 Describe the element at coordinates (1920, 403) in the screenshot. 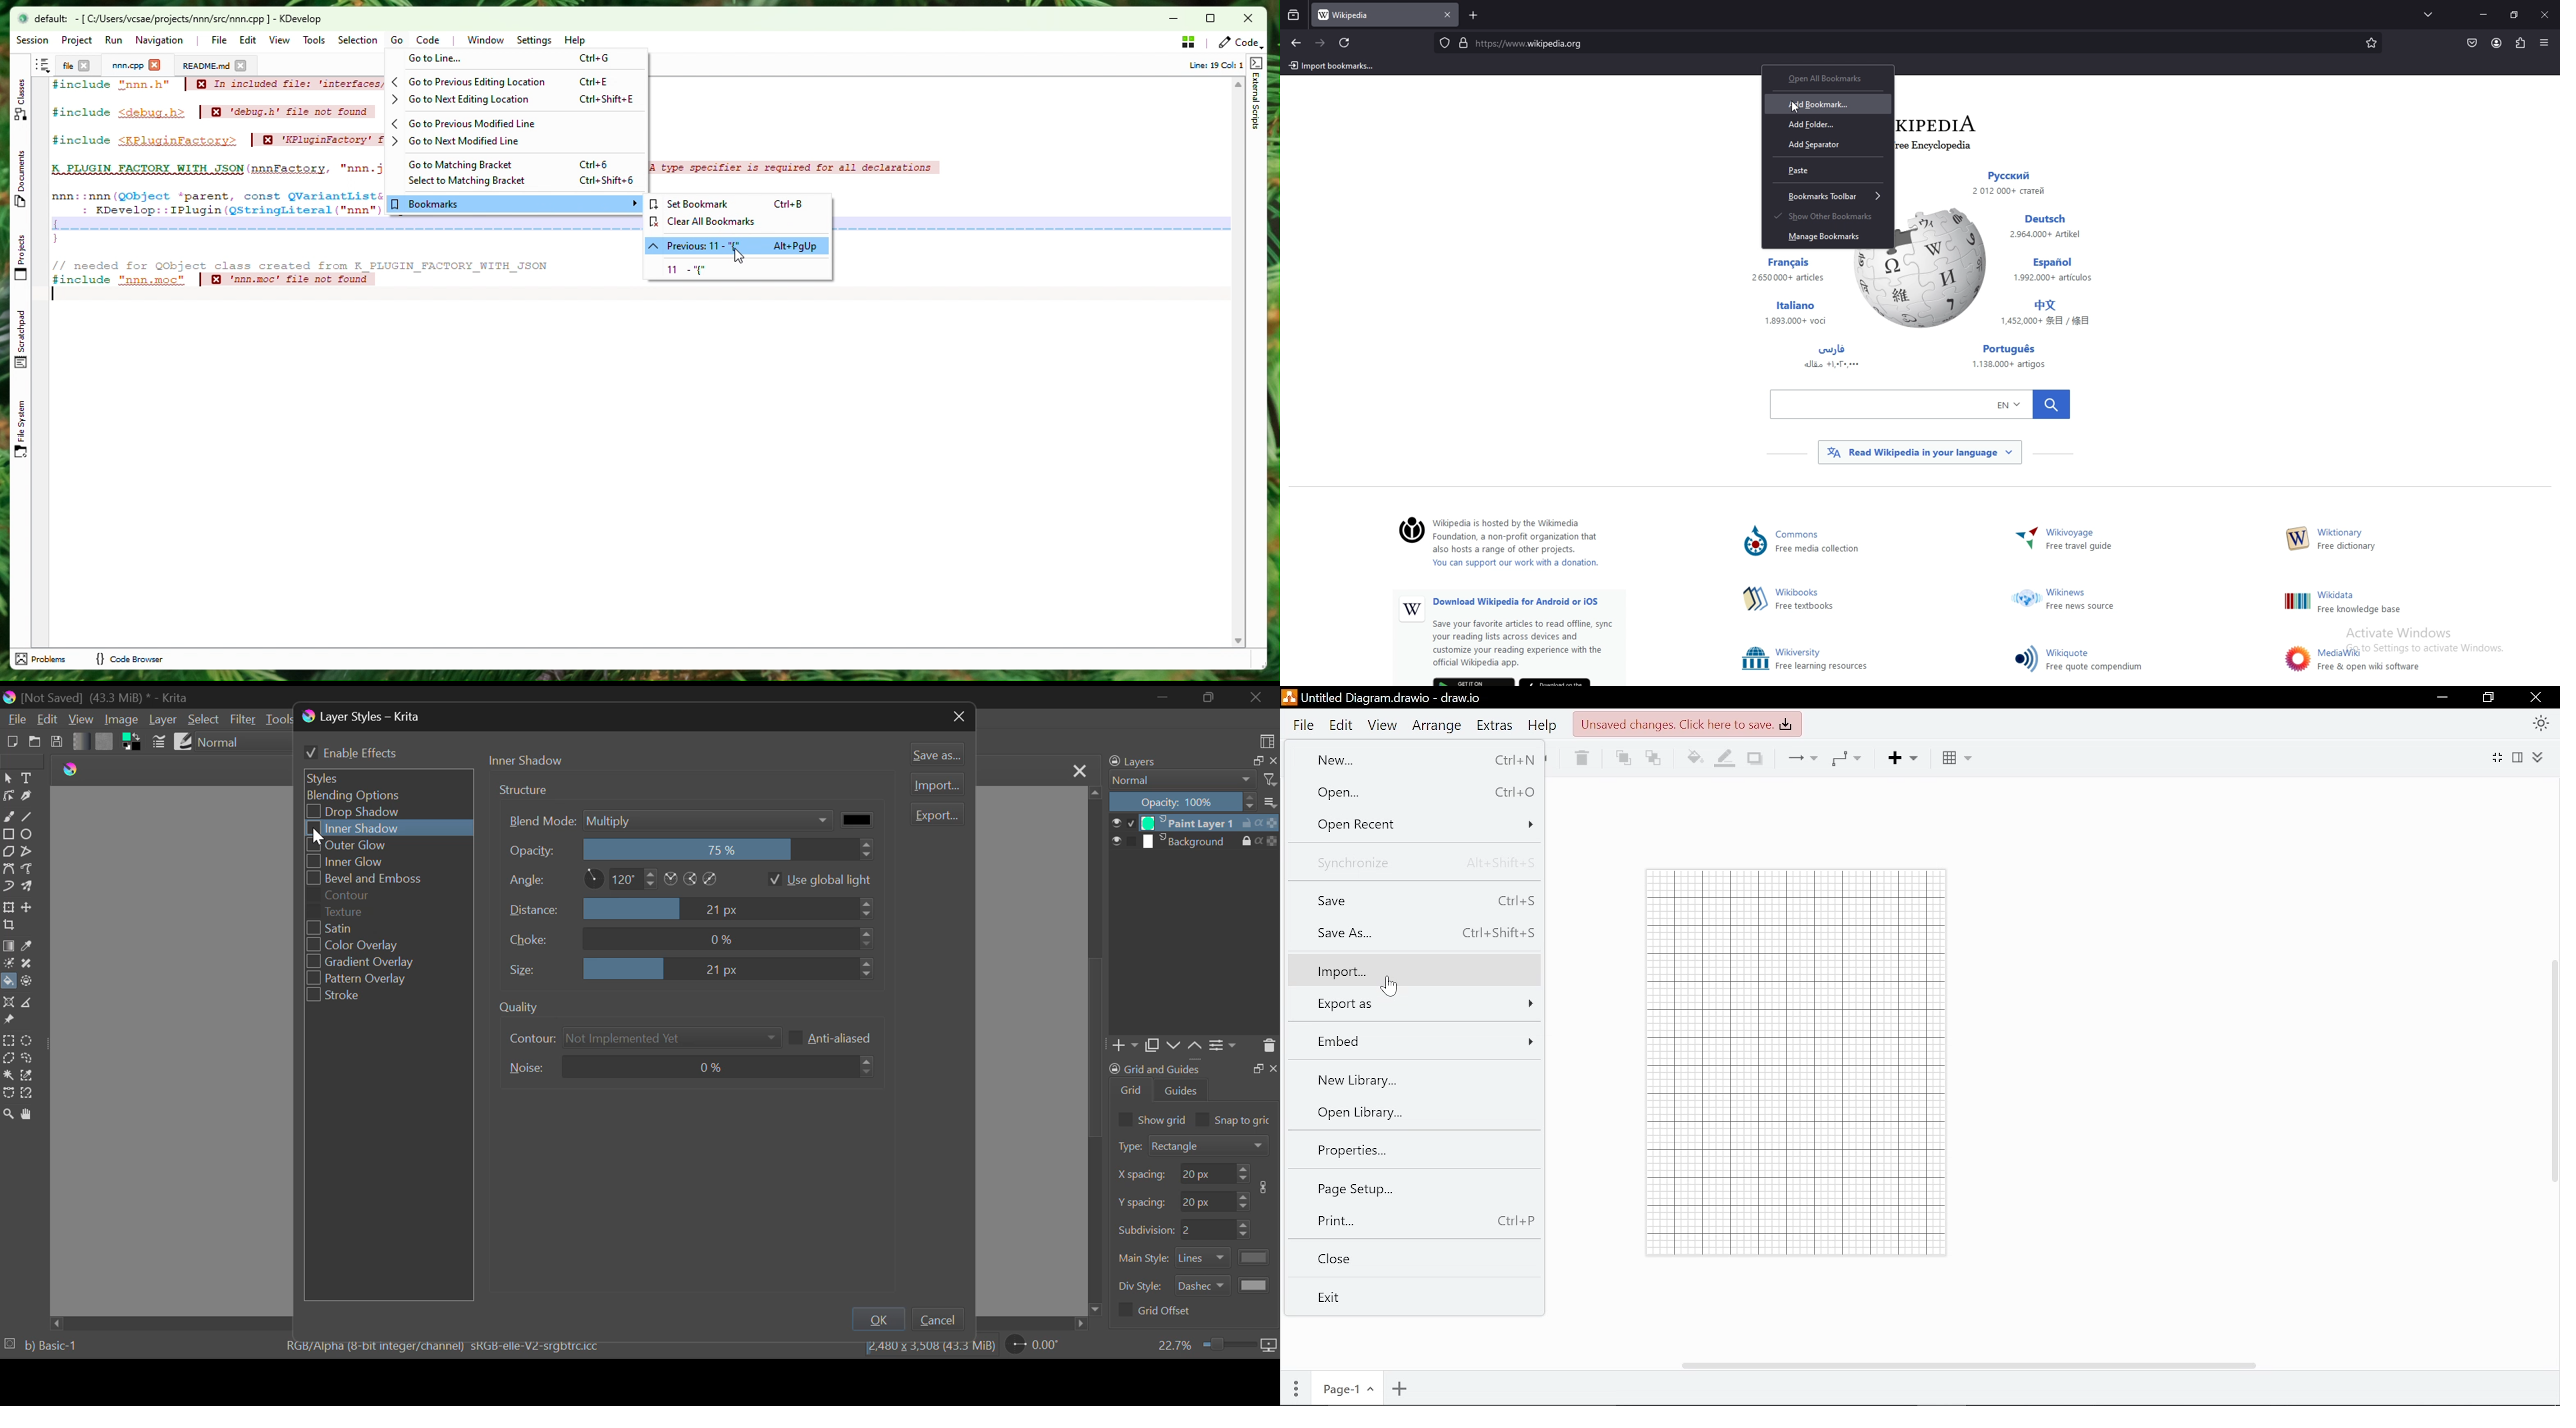

I see `` at that location.